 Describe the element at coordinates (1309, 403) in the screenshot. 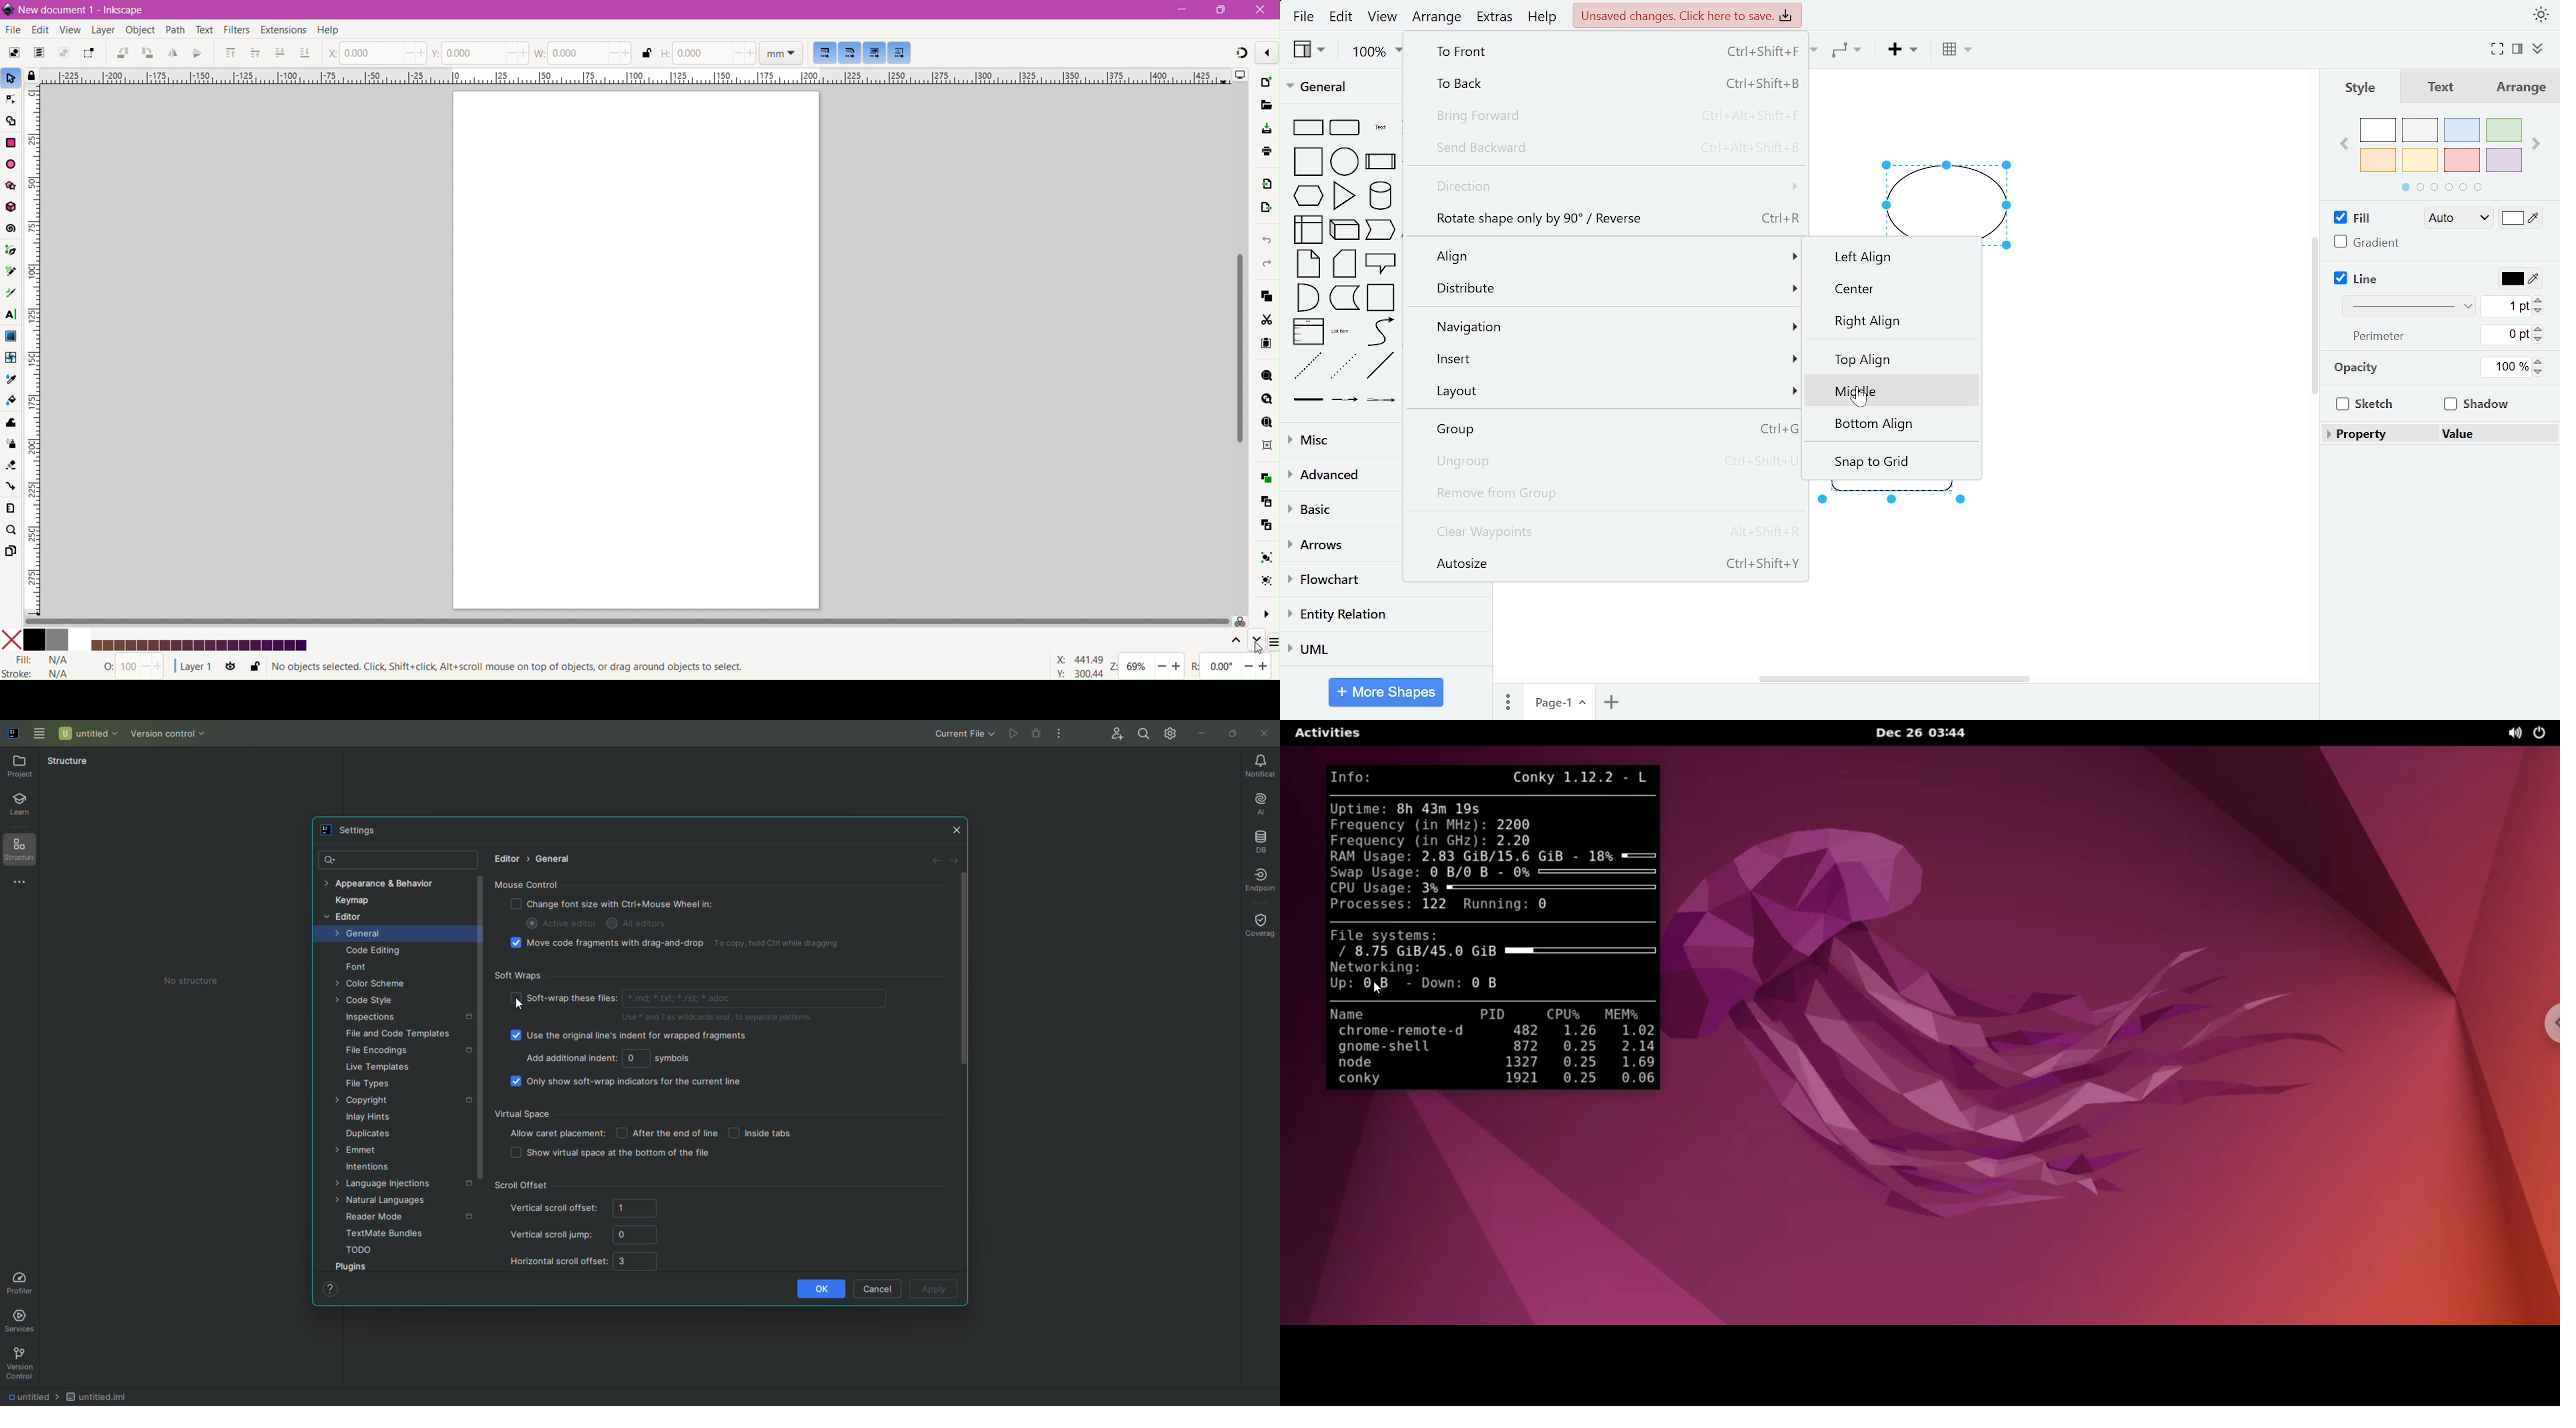

I see `link` at that location.